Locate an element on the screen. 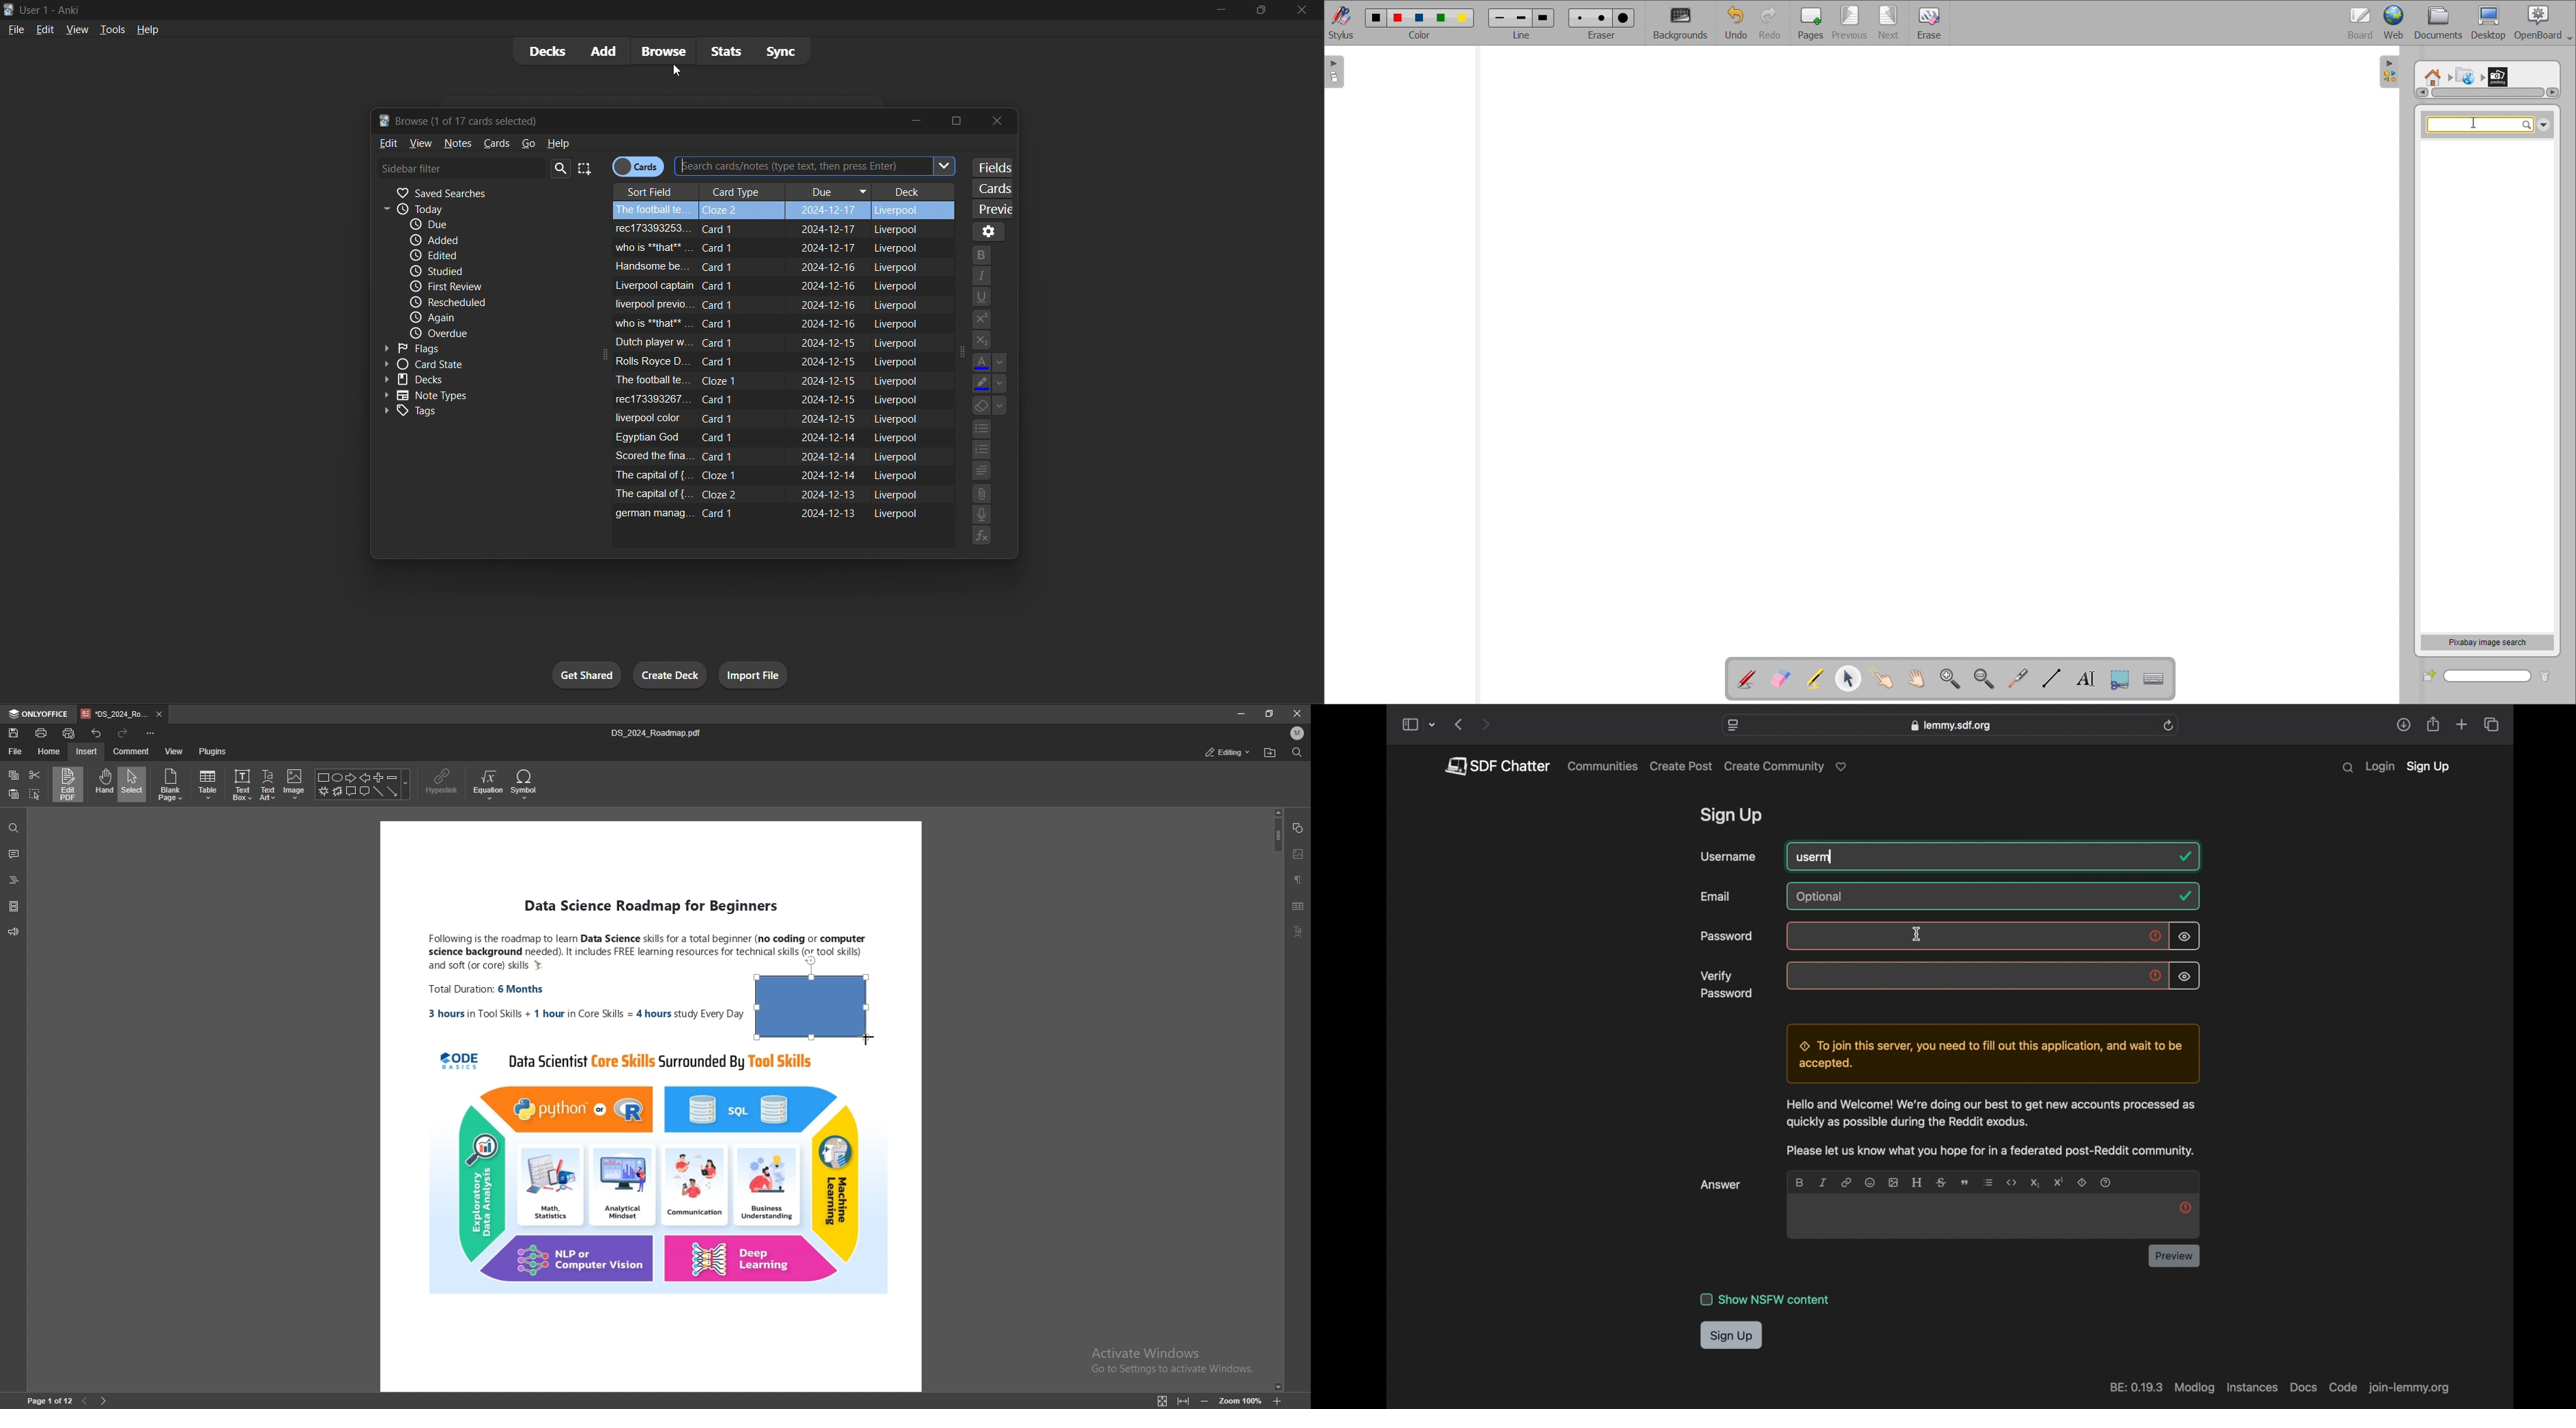  instances is located at coordinates (2251, 1387).